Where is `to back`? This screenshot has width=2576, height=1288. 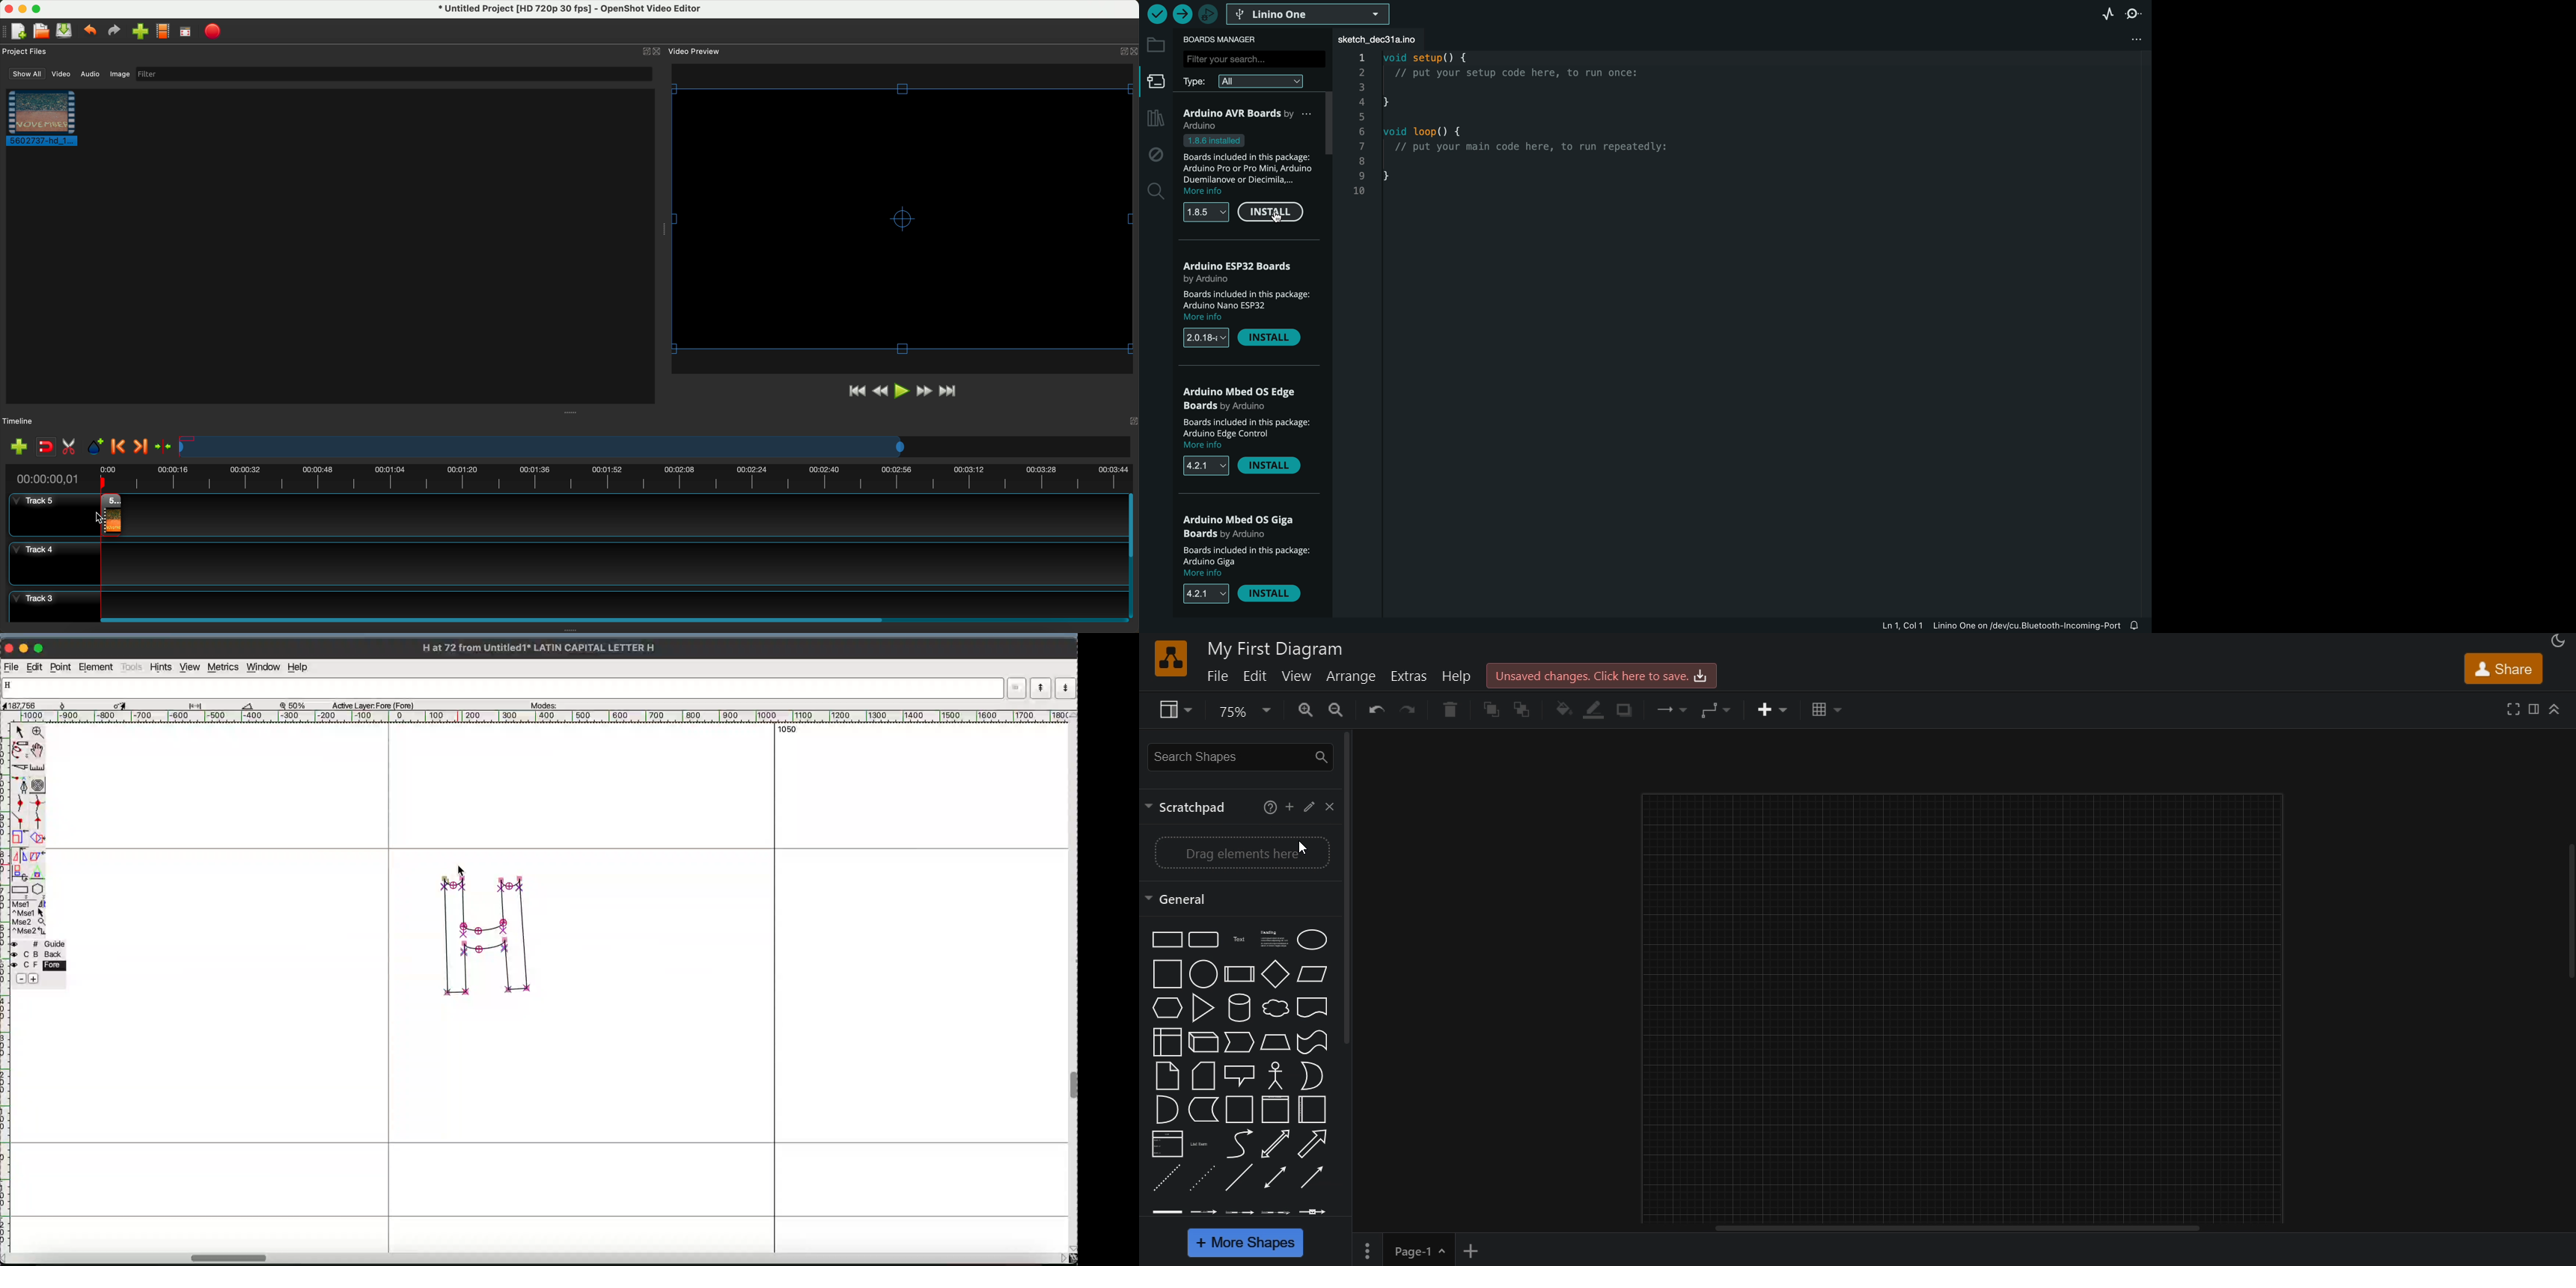 to back is located at coordinates (1524, 710).